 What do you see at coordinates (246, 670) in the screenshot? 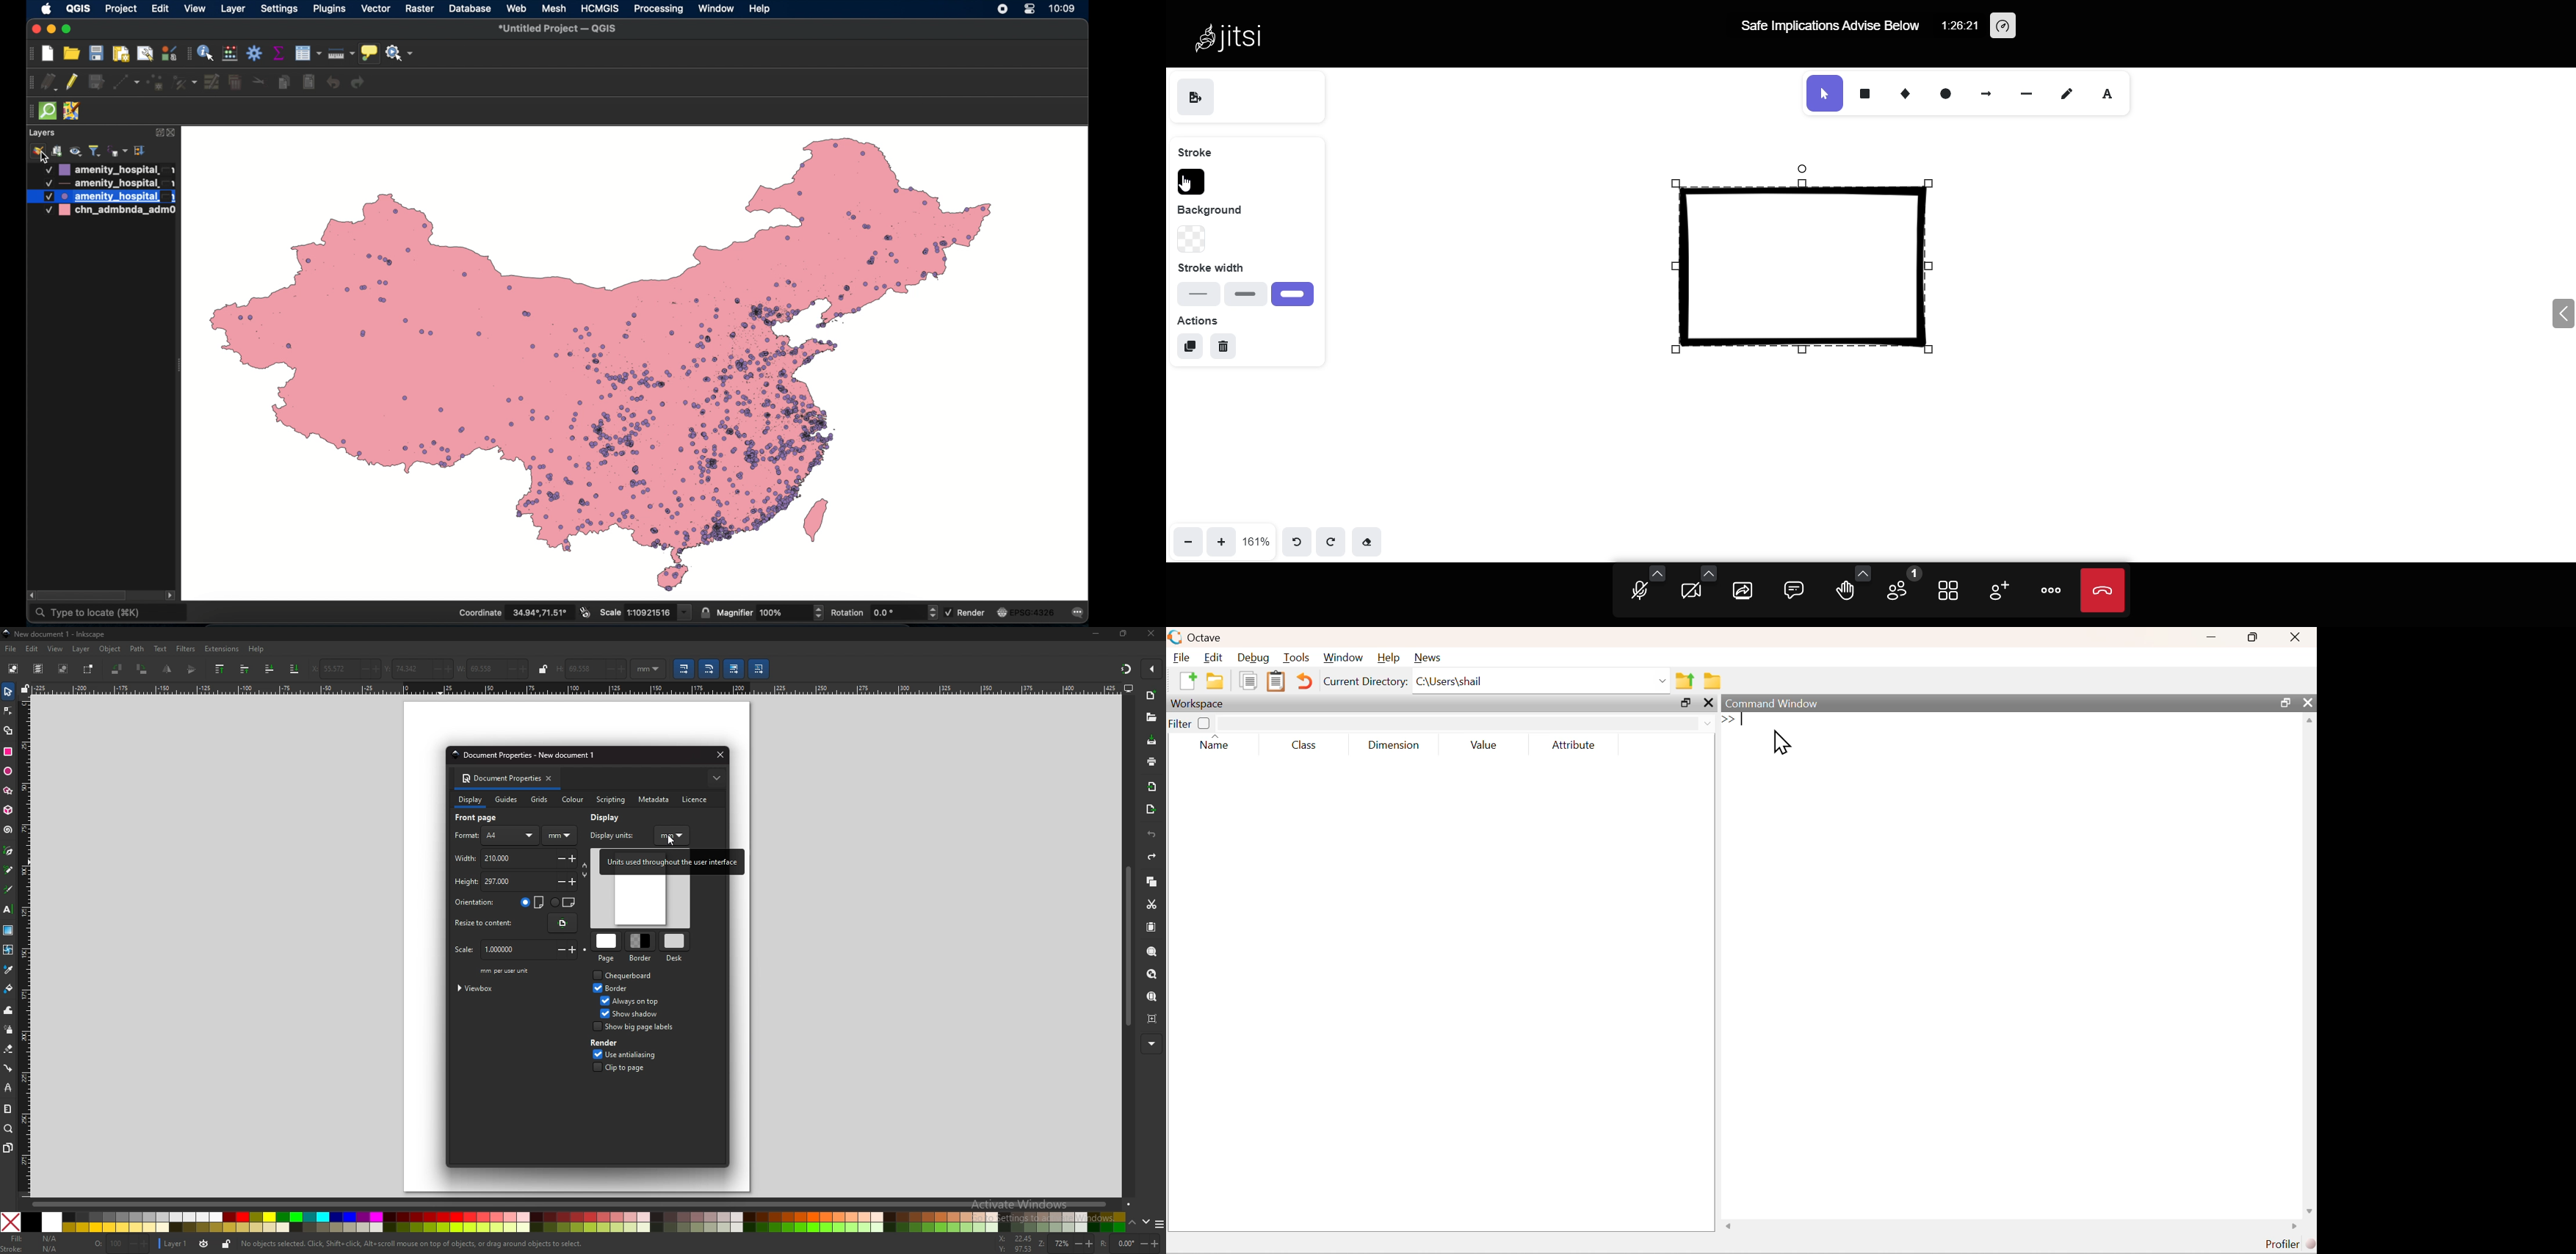
I see `raise selection one step` at bounding box center [246, 670].